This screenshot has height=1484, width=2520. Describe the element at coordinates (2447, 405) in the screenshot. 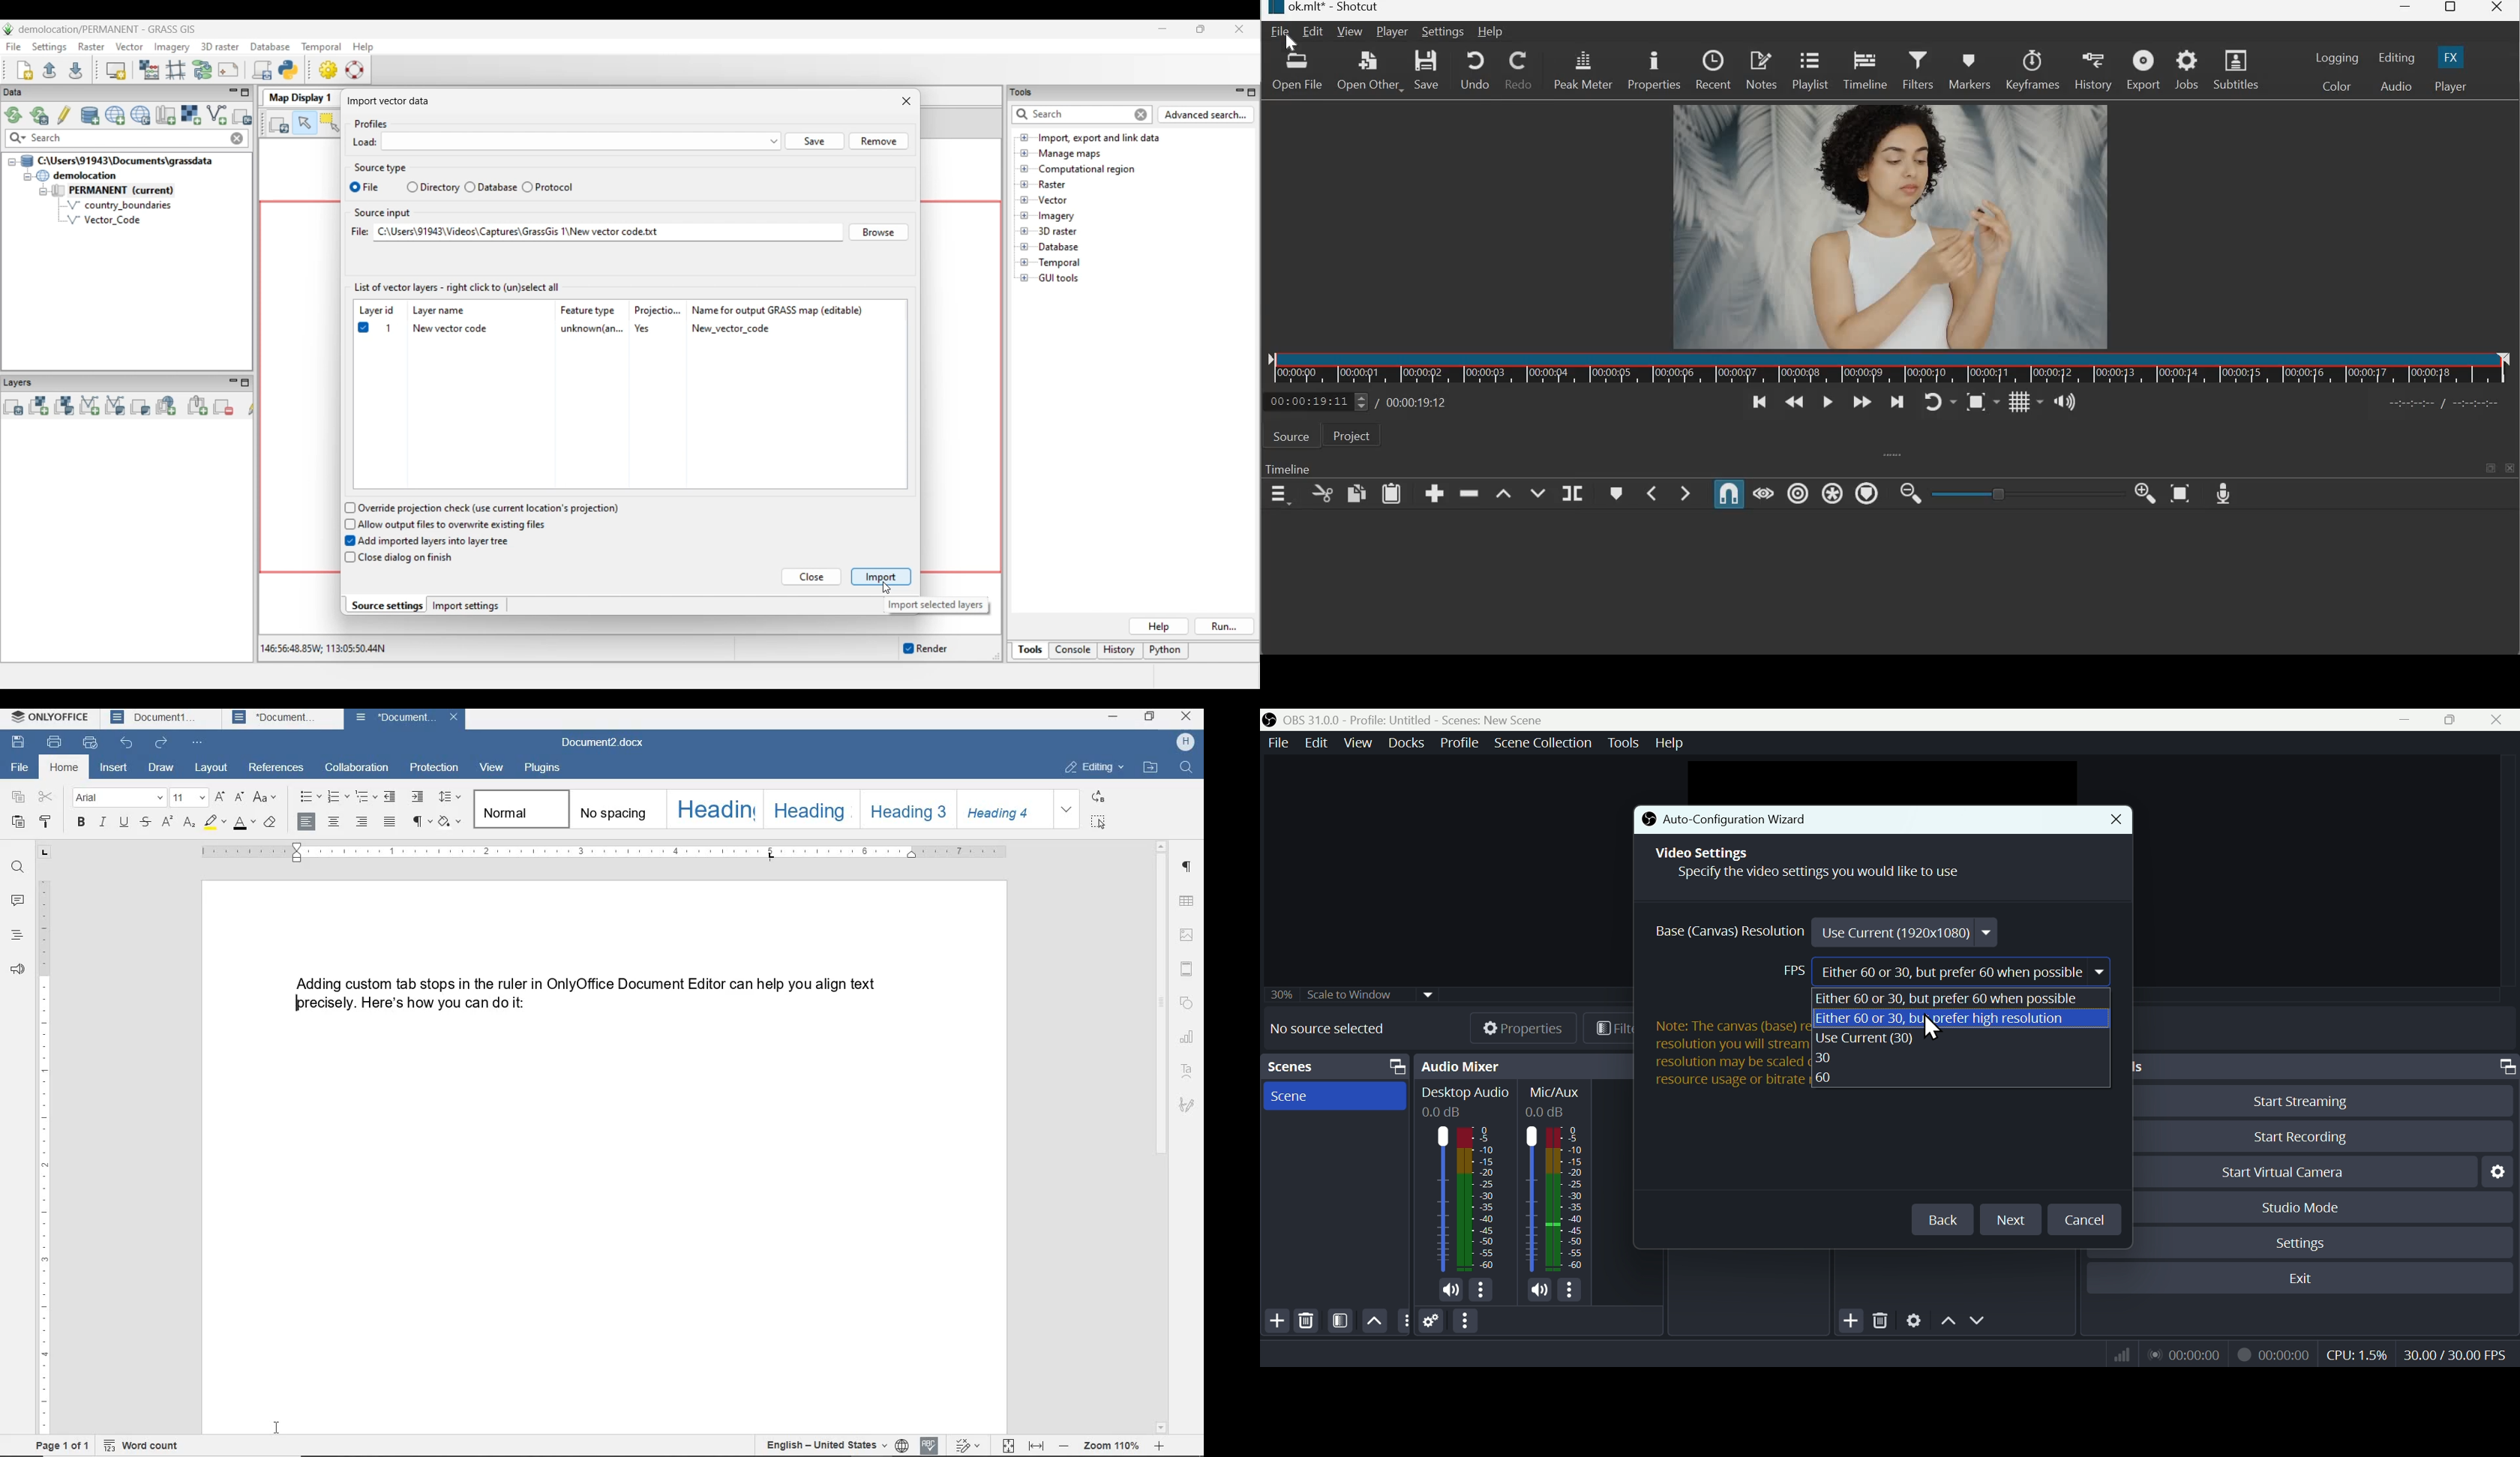

I see `in point` at that location.